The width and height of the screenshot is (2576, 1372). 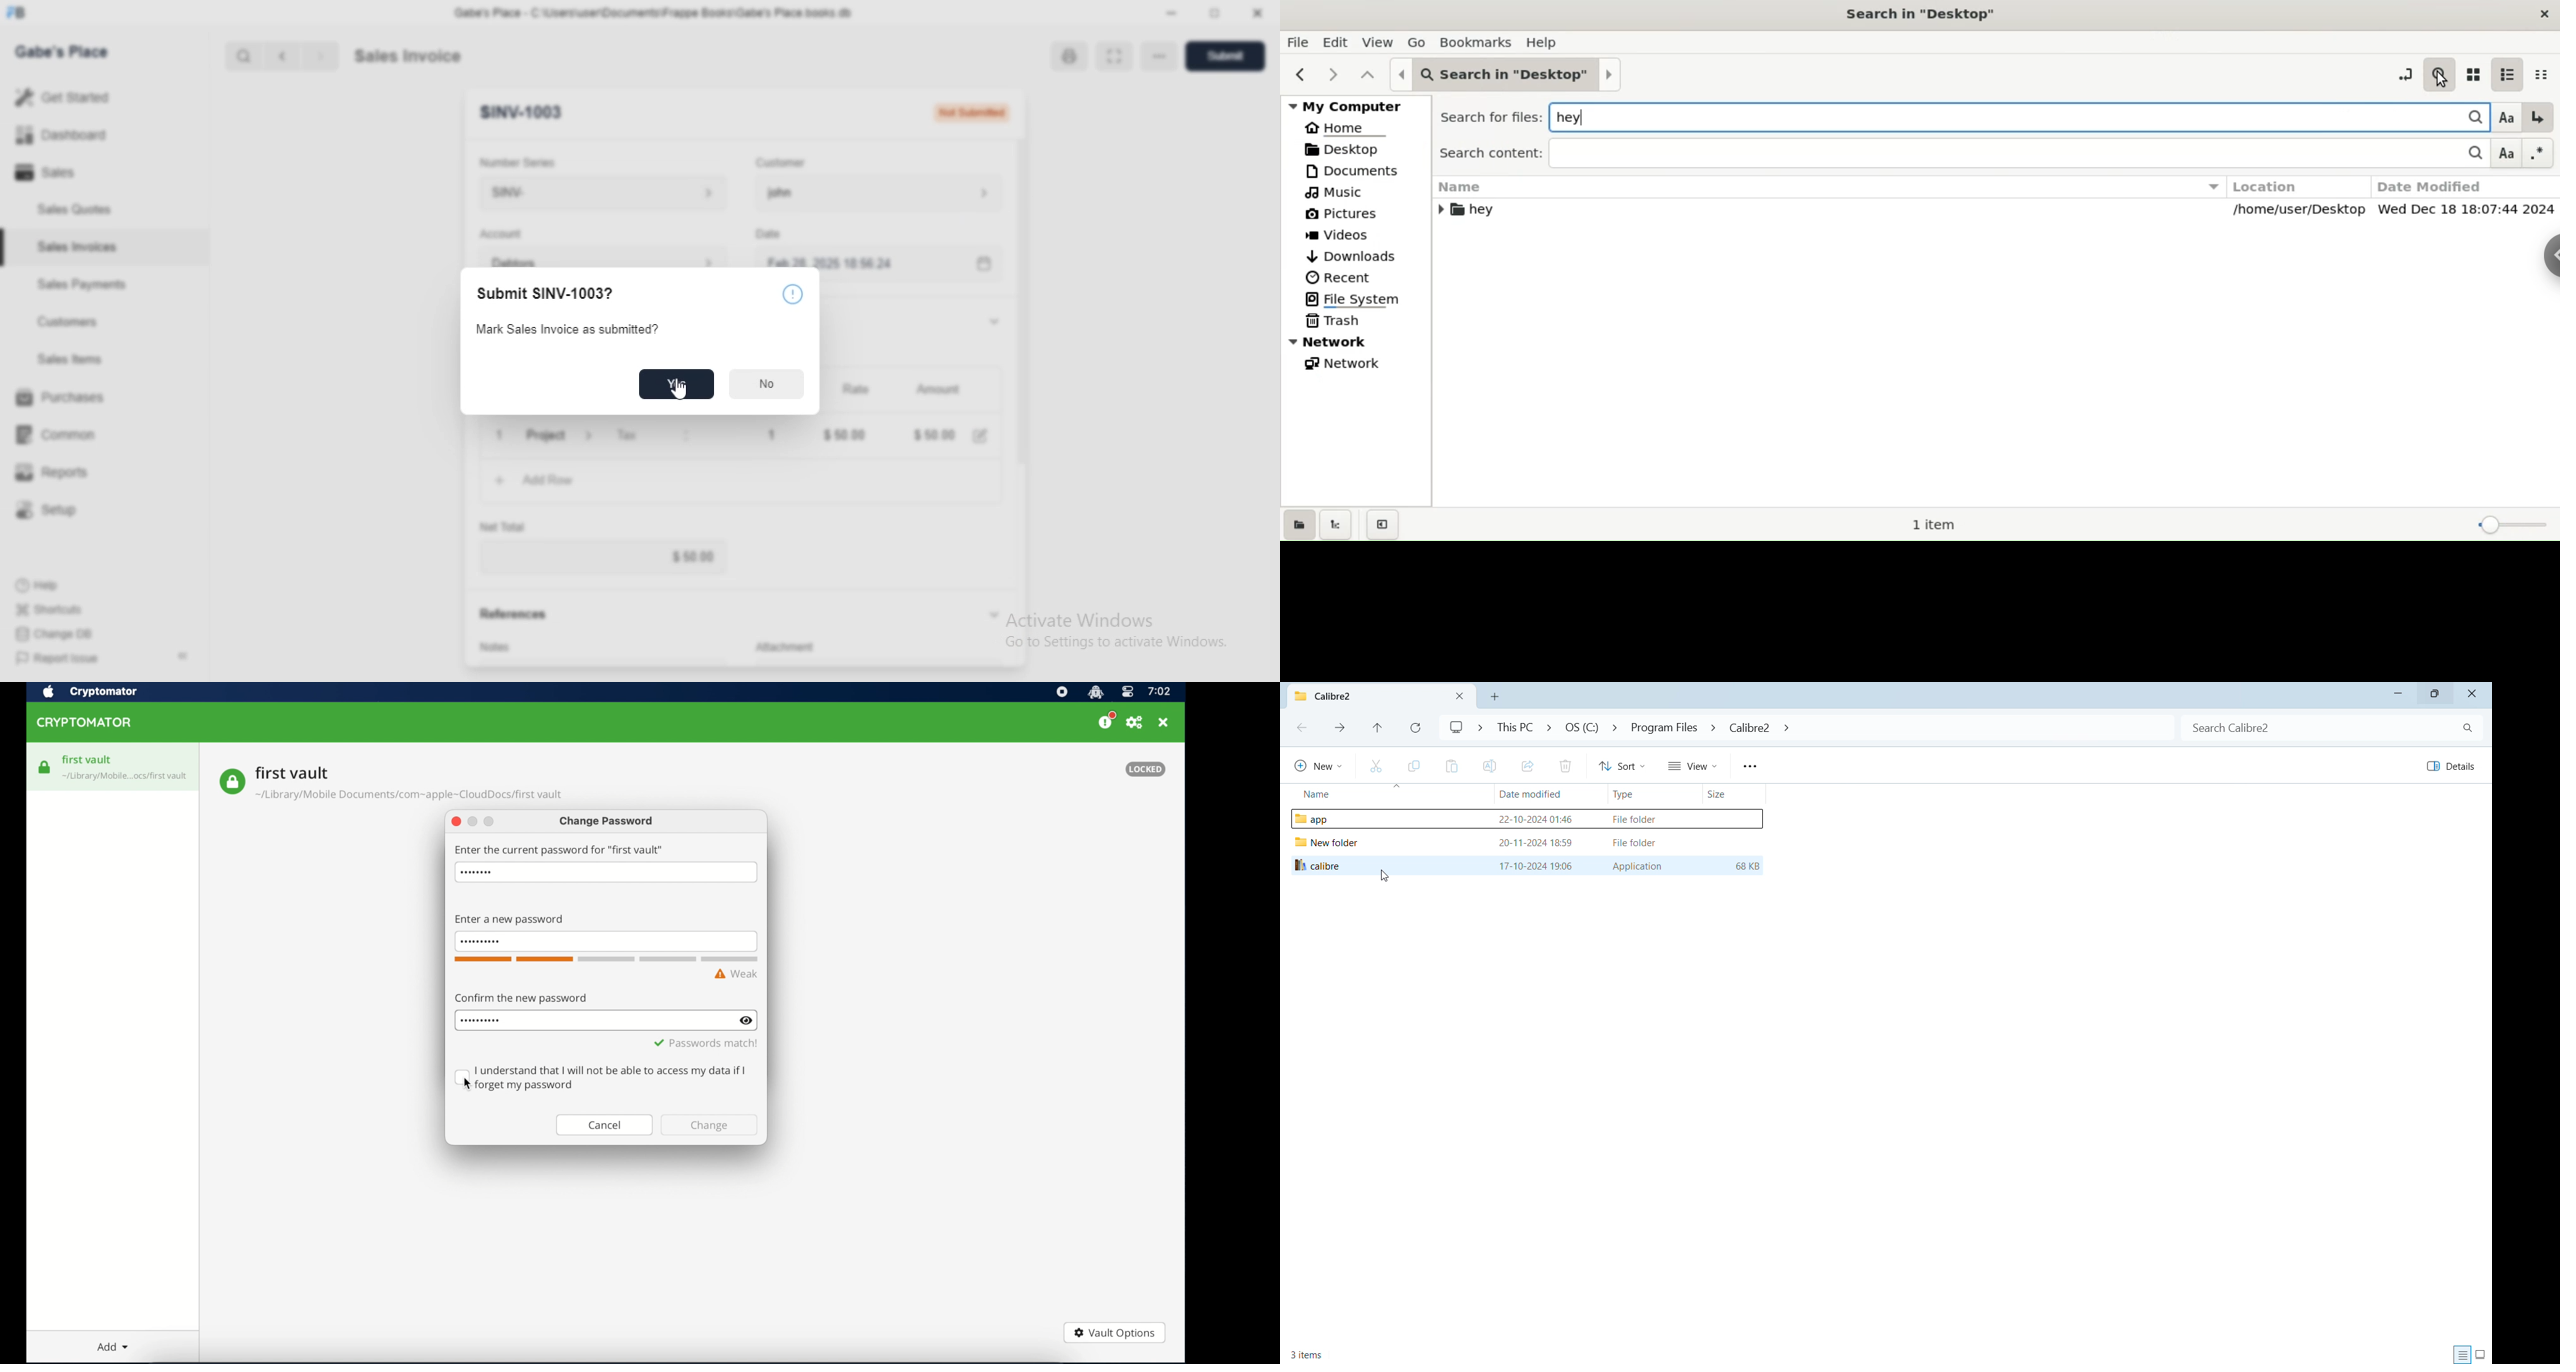 What do you see at coordinates (1546, 76) in the screenshot?
I see `desktop` at bounding box center [1546, 76].